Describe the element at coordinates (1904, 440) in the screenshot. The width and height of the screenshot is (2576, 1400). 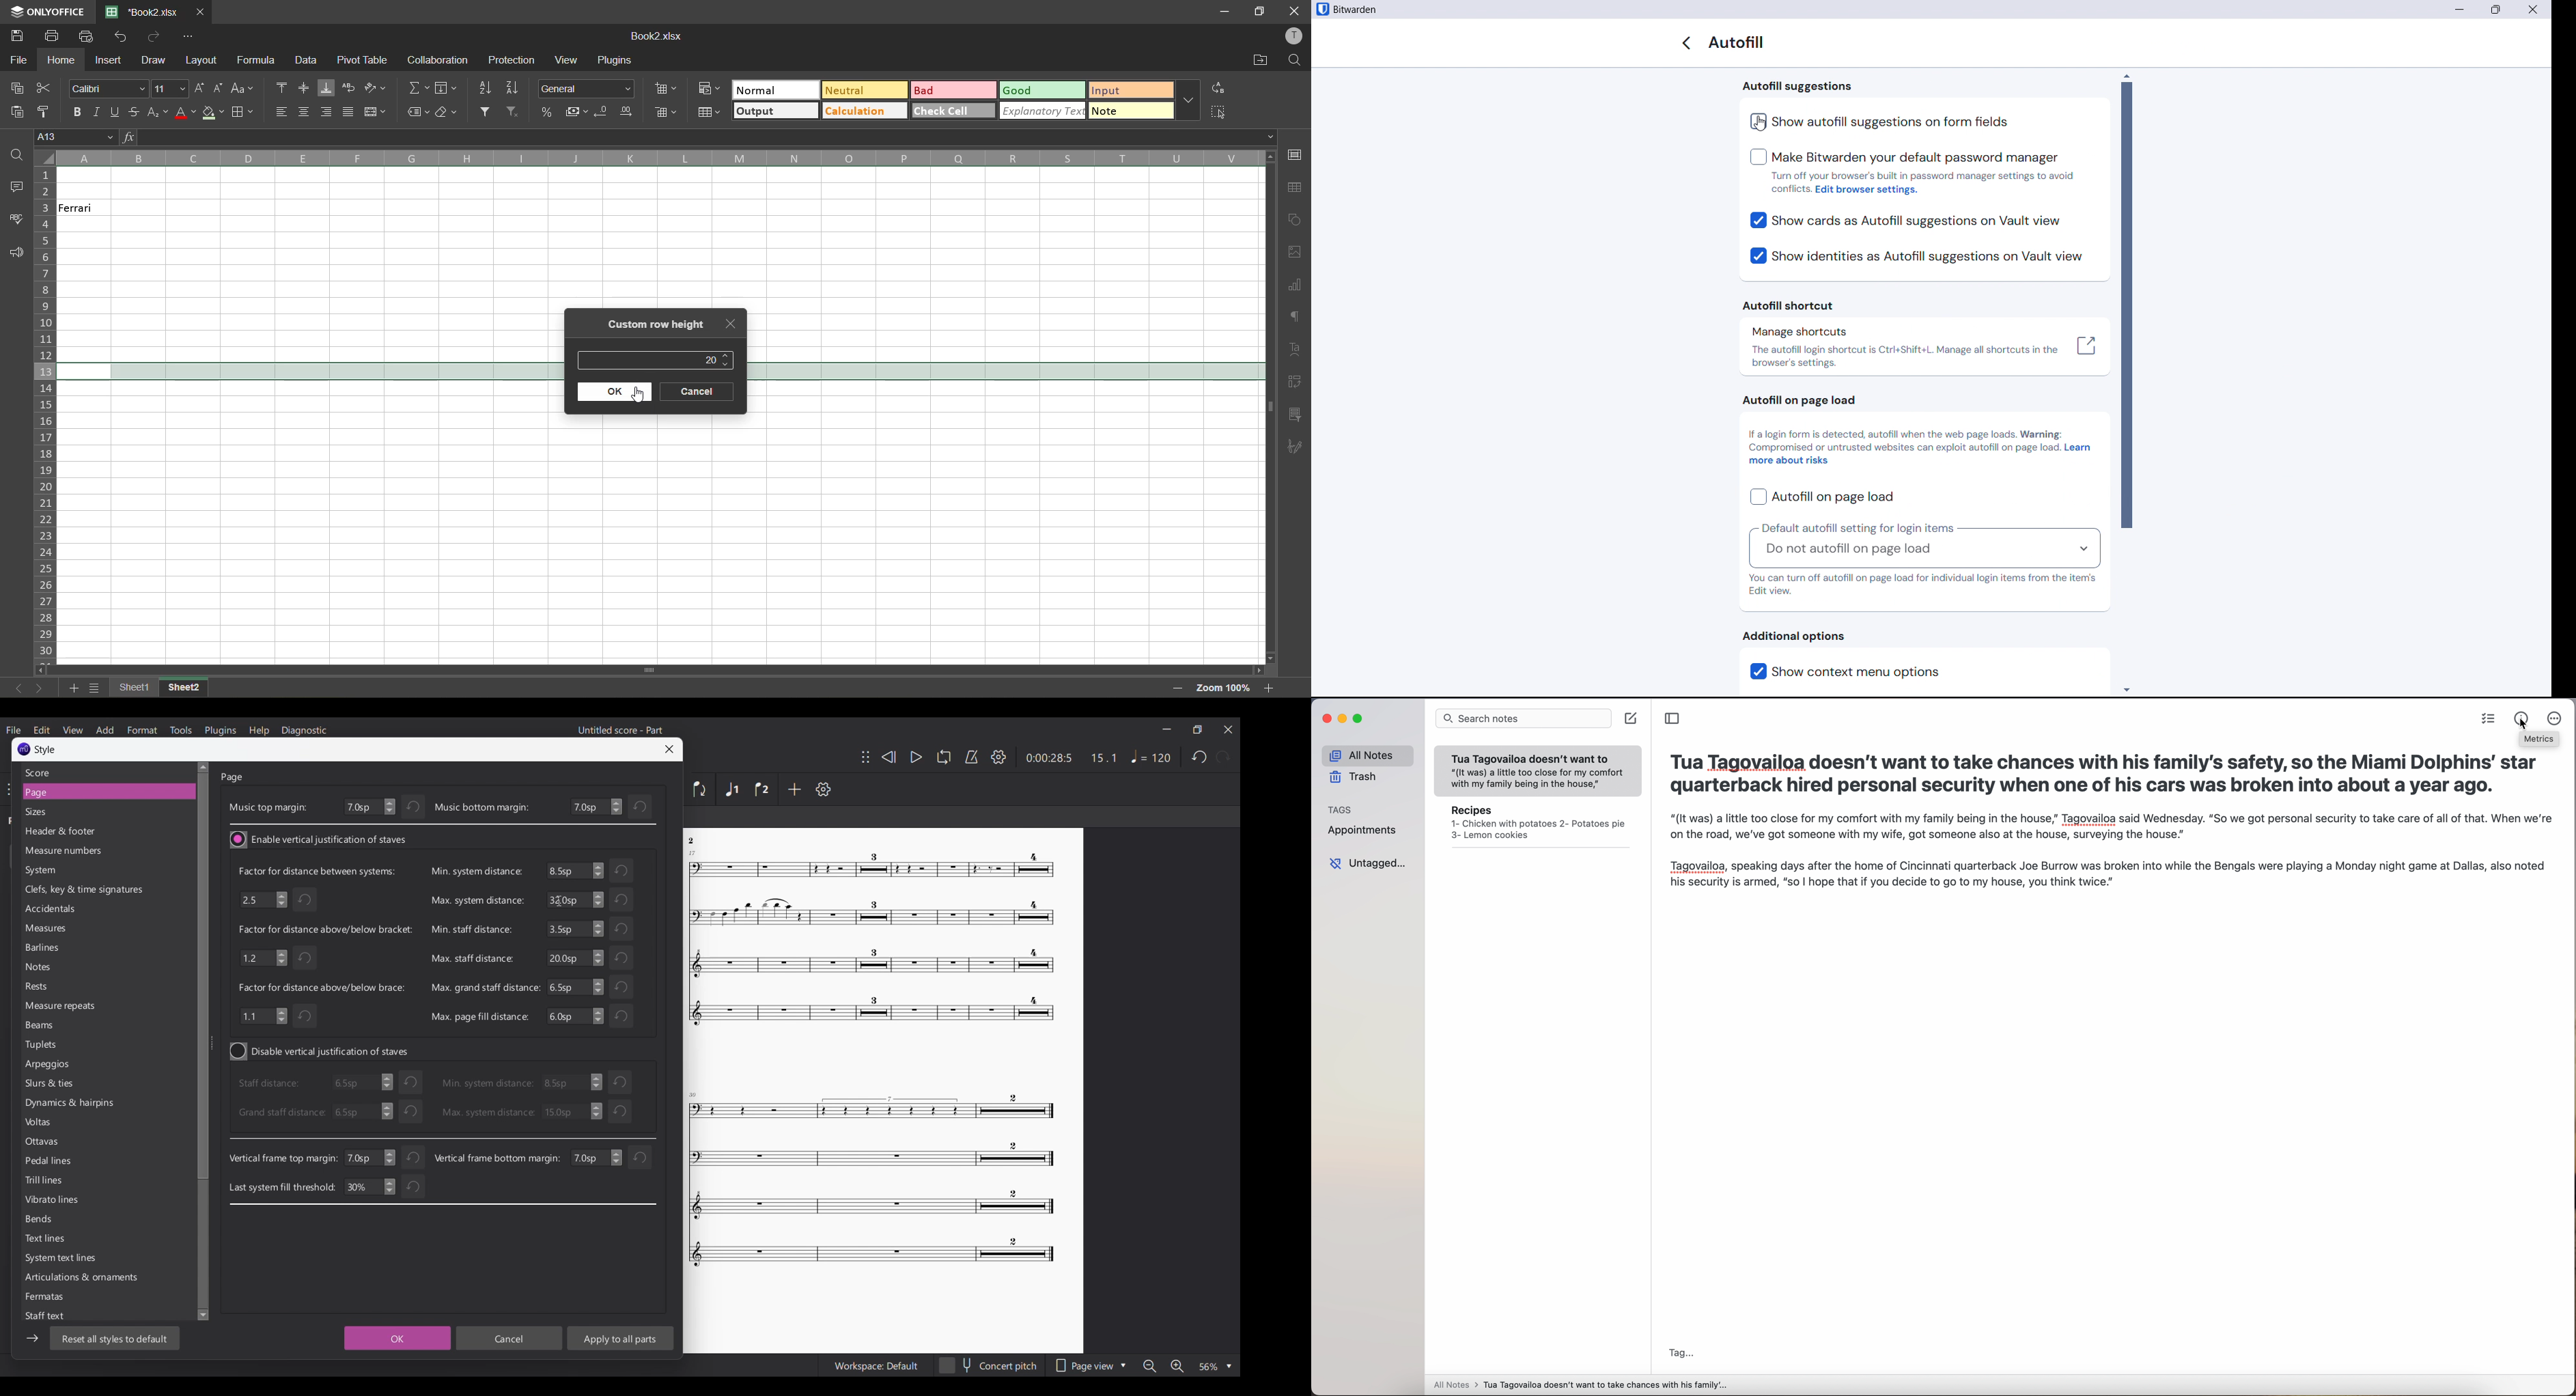
I see `If a login from is dictated auto fill when the web page loads. Warning, compromised or untrusted websites can exploit auto fill on page load` at that location.